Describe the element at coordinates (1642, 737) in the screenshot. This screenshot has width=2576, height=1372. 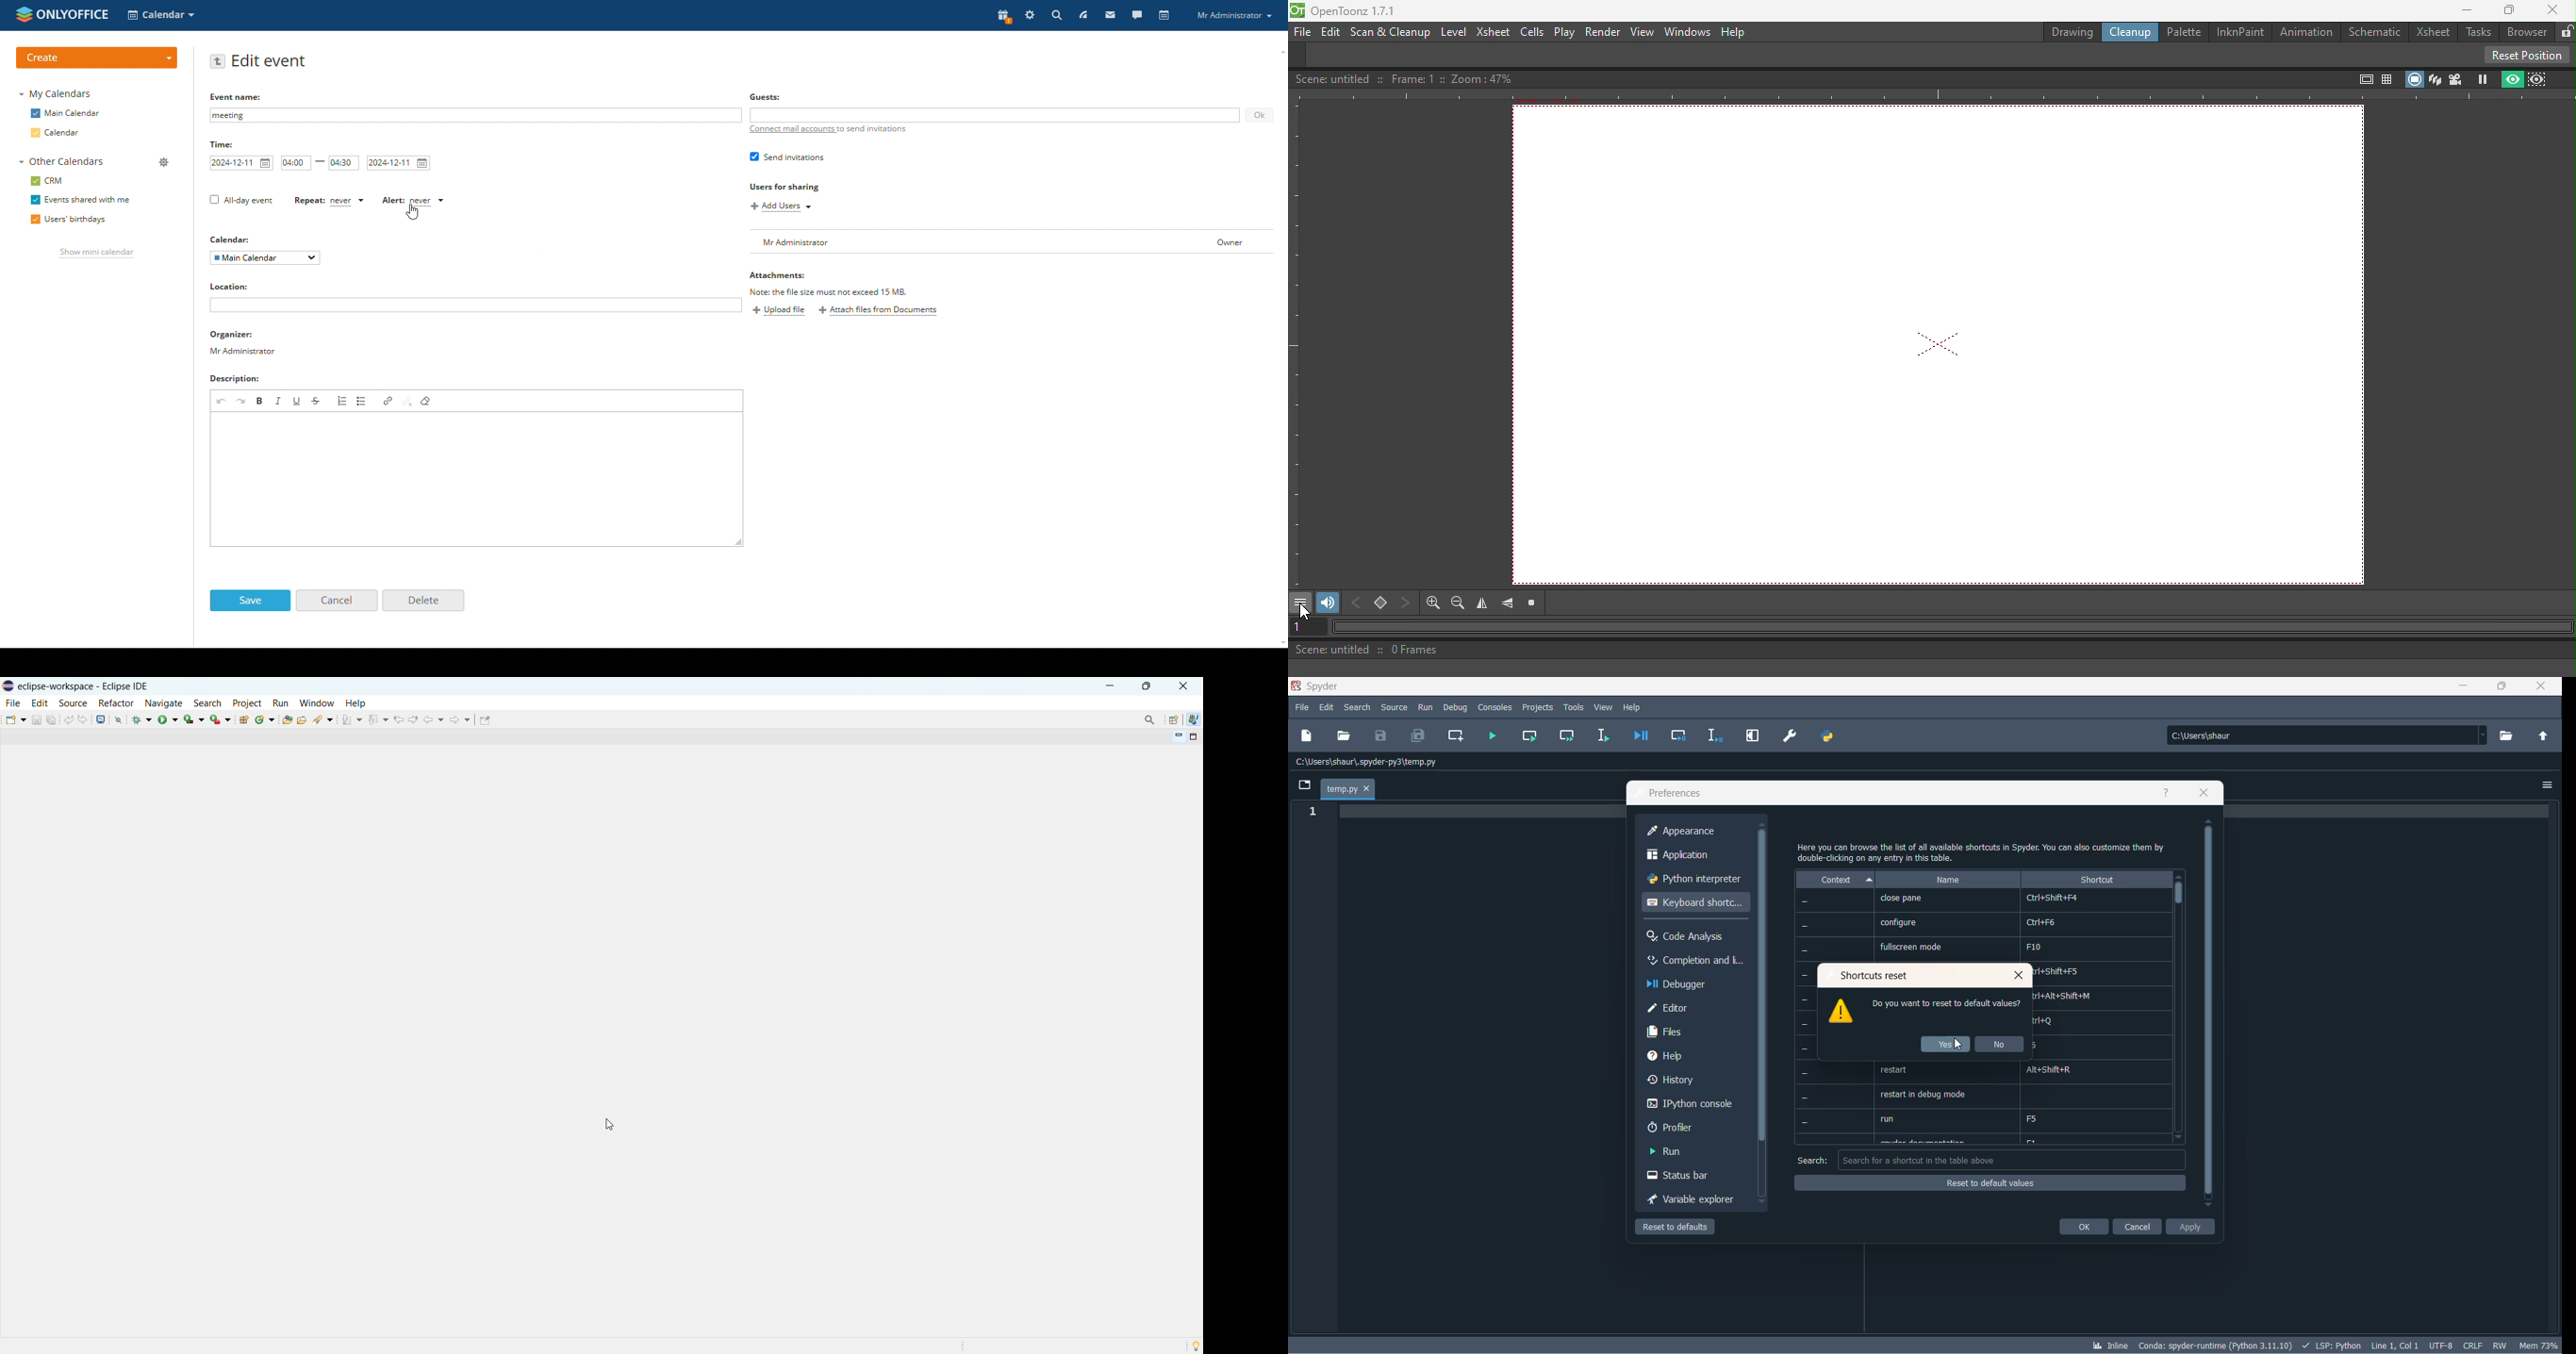
I see `debug file` at that location.